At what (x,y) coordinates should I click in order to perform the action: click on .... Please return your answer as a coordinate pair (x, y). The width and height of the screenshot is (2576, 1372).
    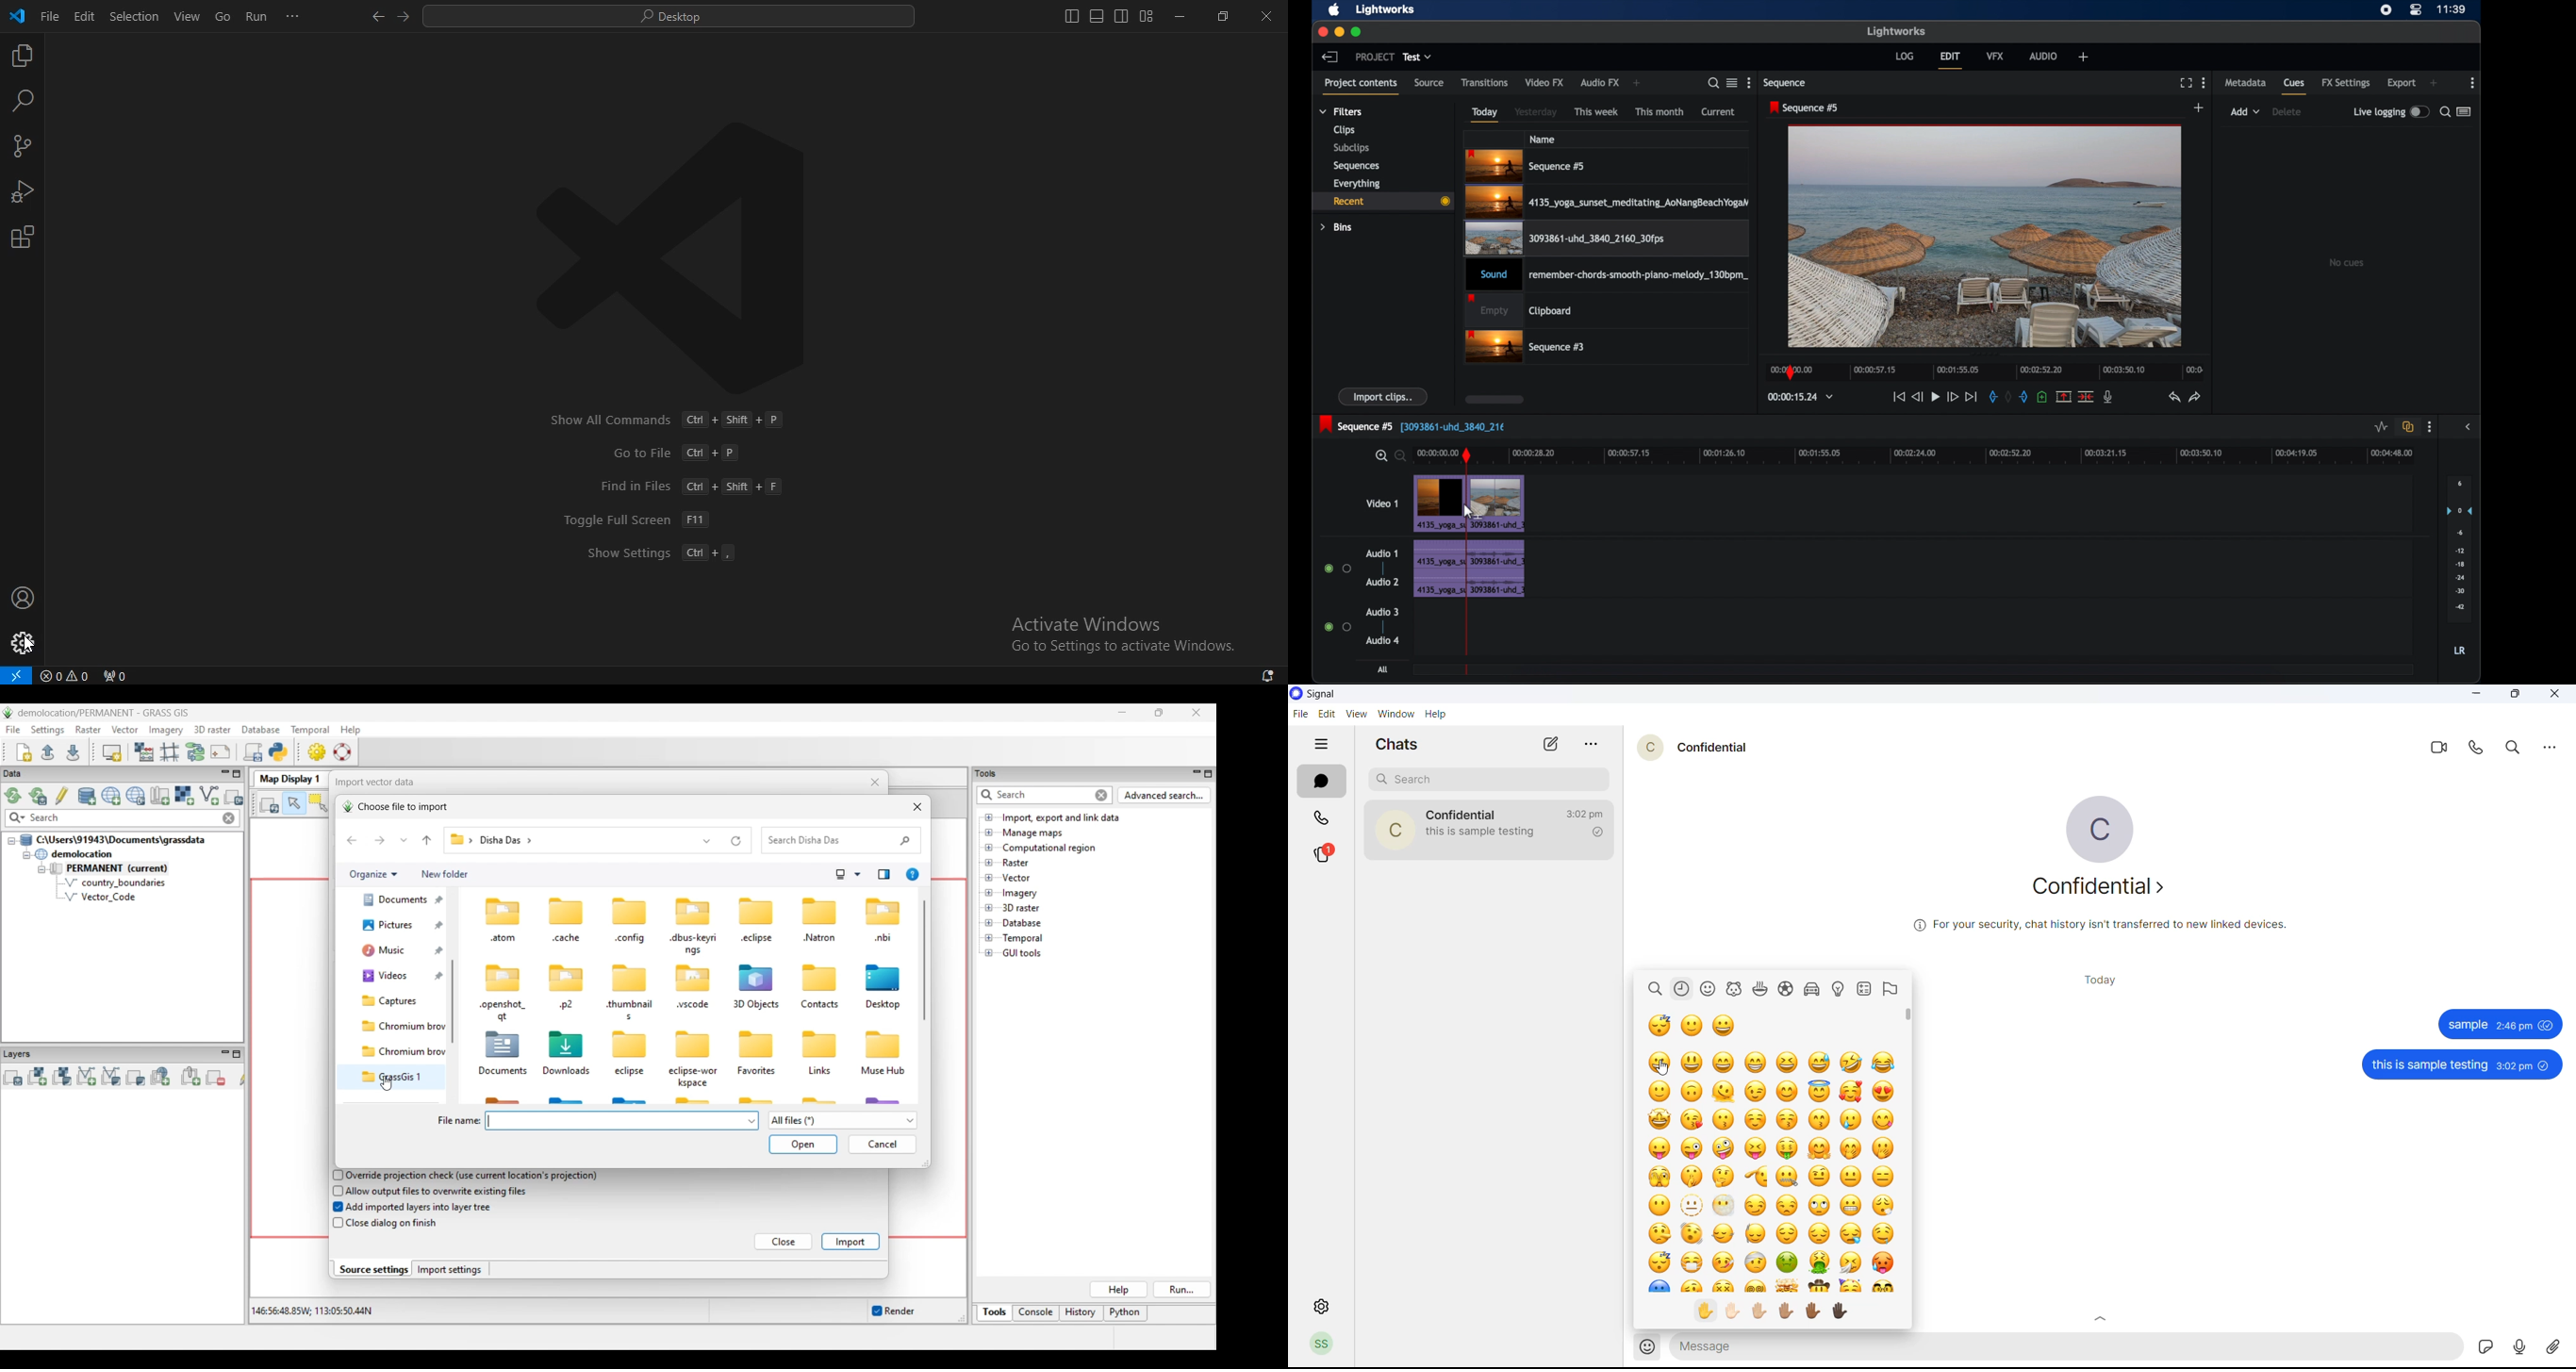
    Looking at the image, I should click on (295, 17).